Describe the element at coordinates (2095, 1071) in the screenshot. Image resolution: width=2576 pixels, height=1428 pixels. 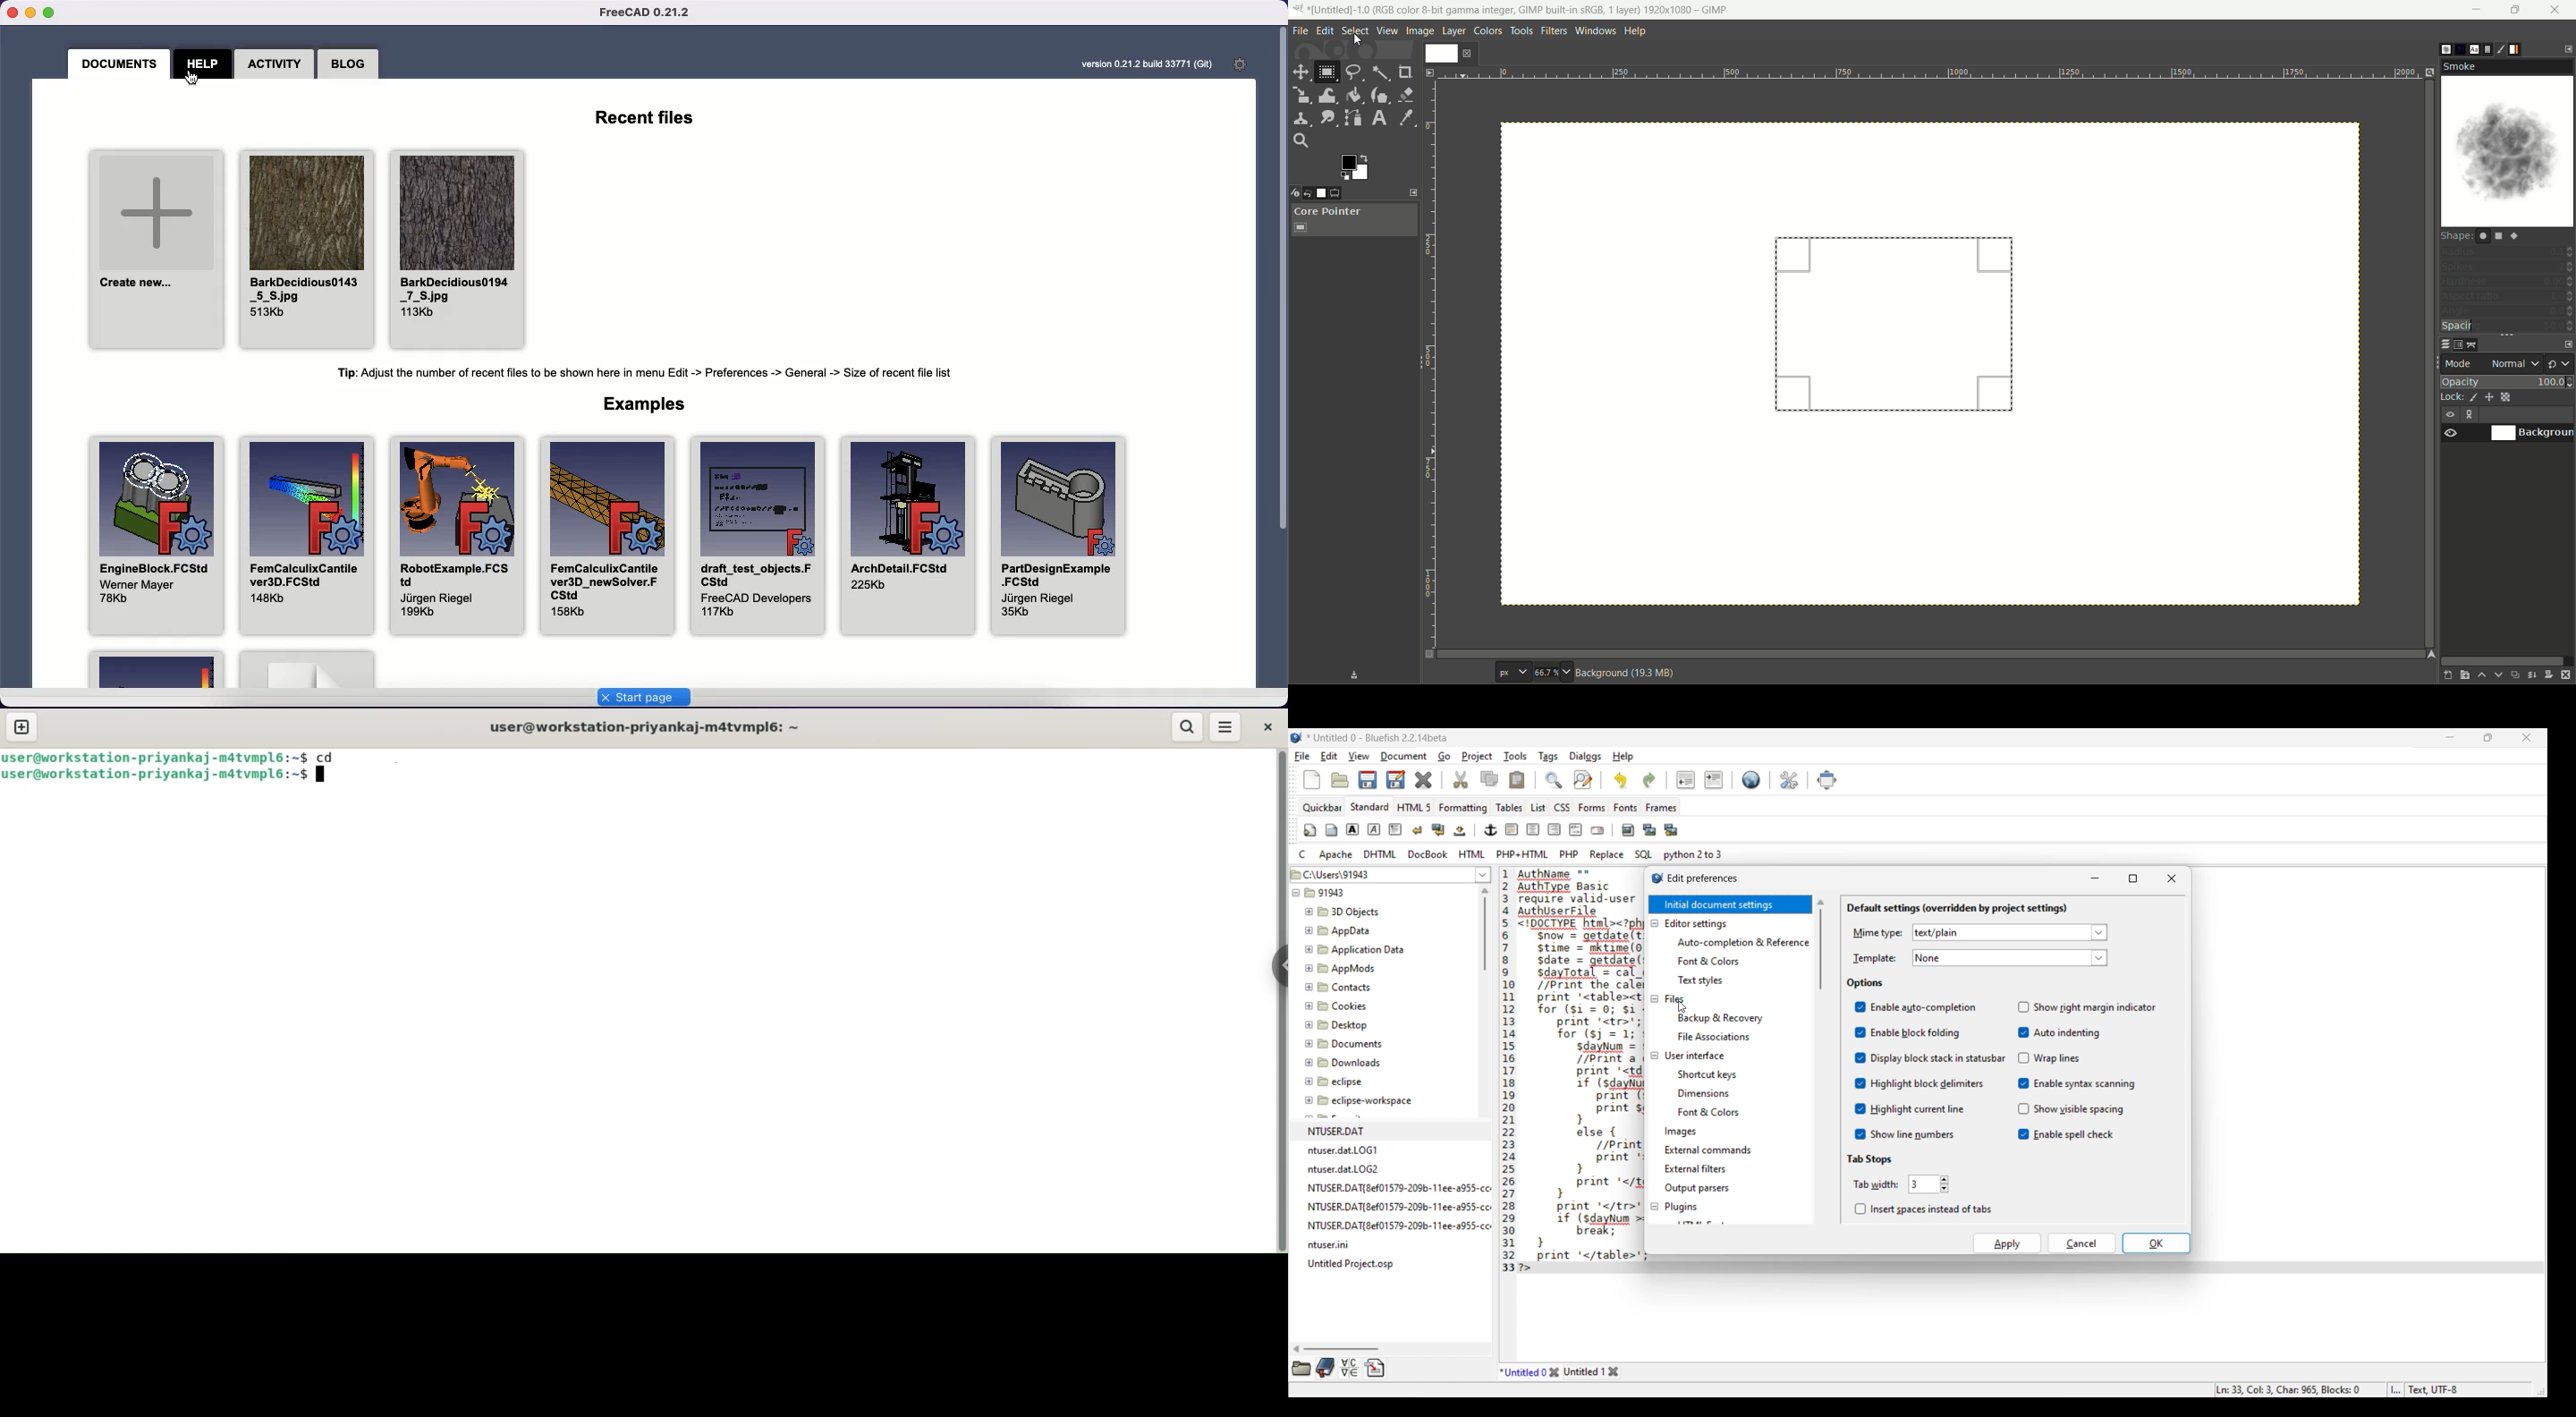
I see `Toggle settings` at that location.